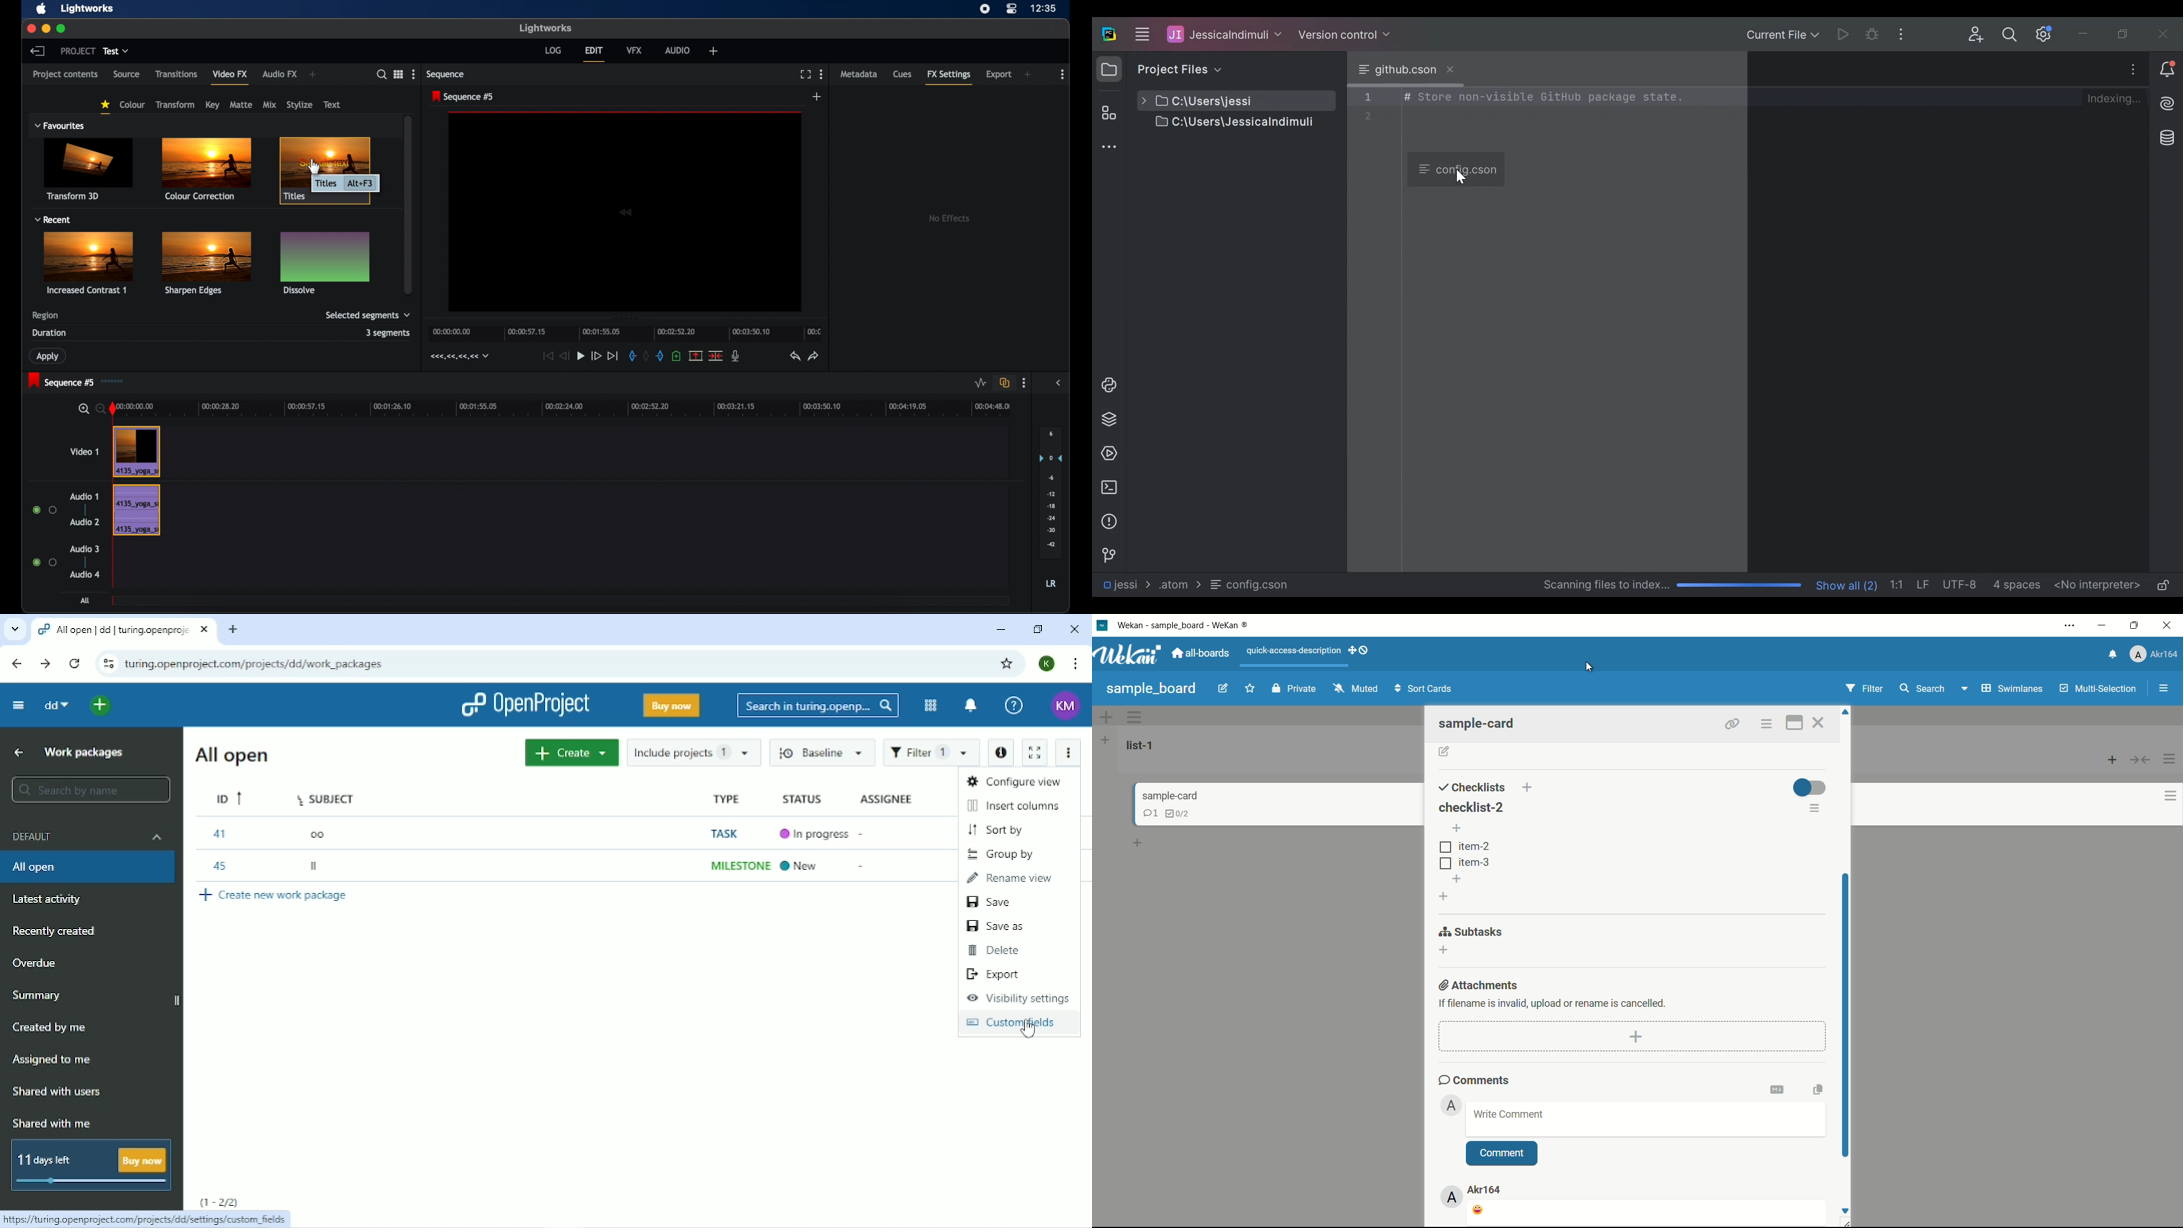 The height and width of the screenshot is (1232, 2184). Describe the element at coordinates (1064, 74) in the screenshot. I see `more options` at that location.